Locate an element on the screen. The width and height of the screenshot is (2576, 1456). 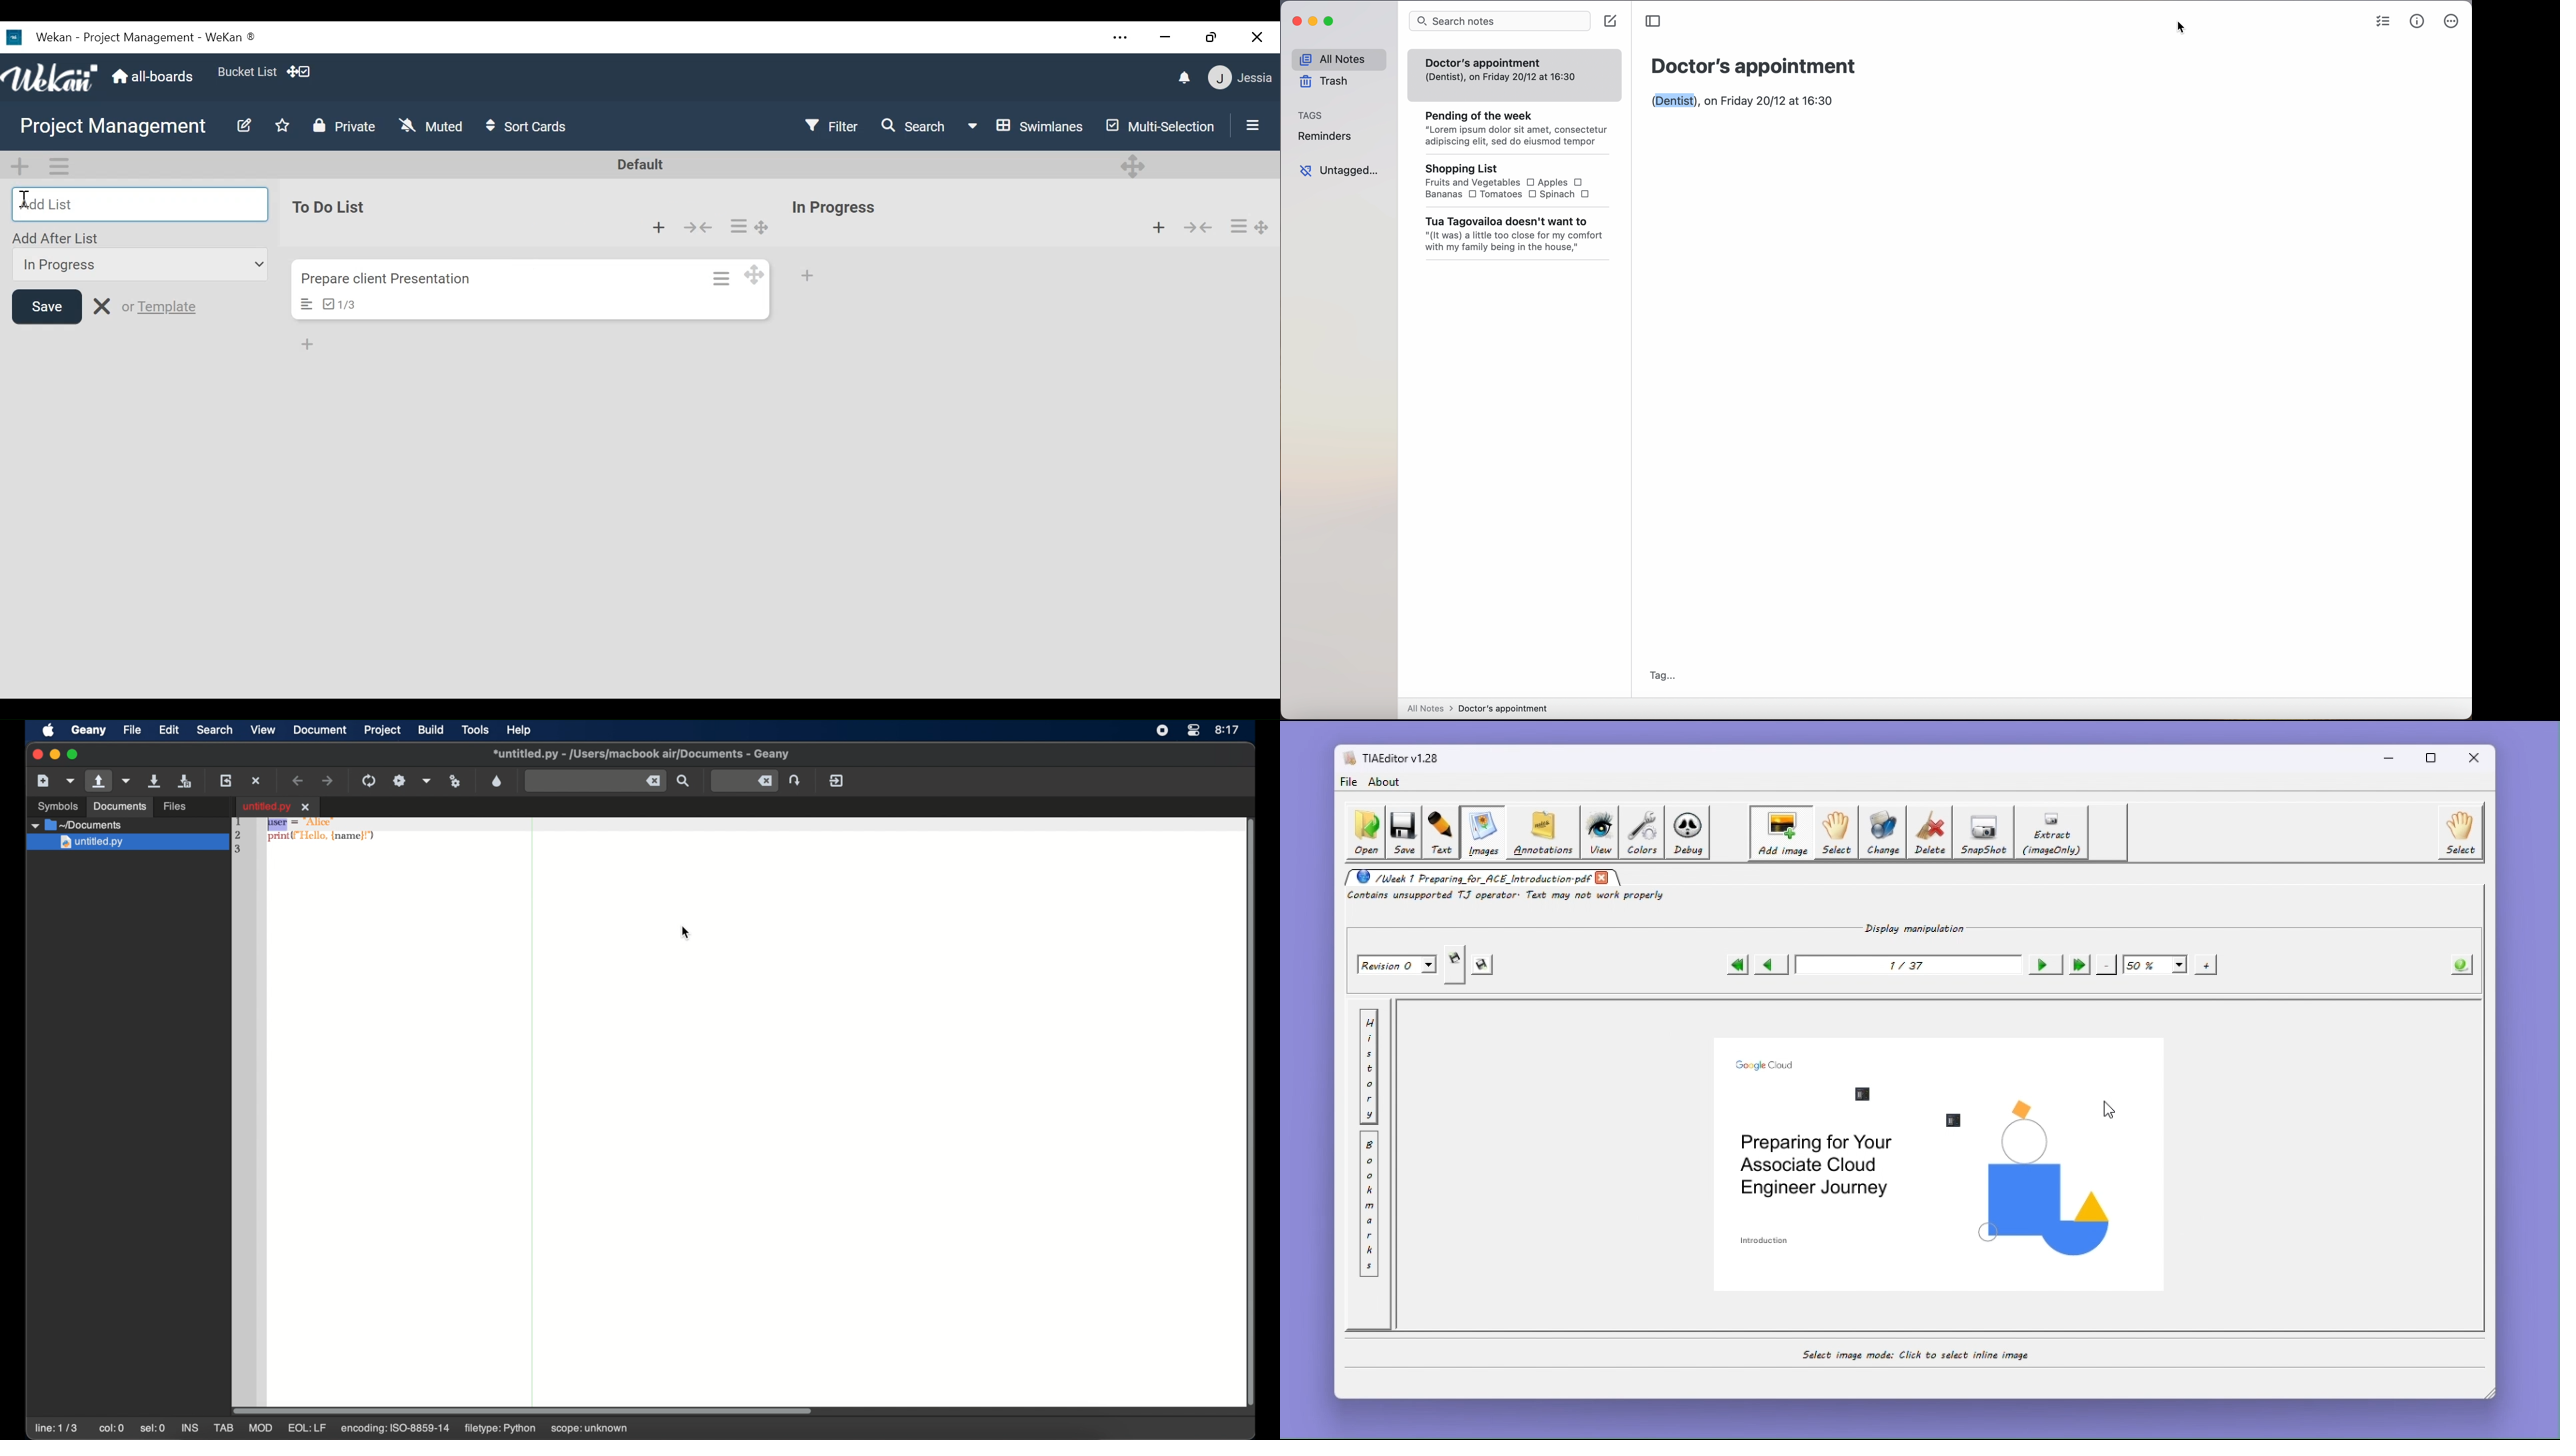
cursor is located at coordinates (2182, 27).